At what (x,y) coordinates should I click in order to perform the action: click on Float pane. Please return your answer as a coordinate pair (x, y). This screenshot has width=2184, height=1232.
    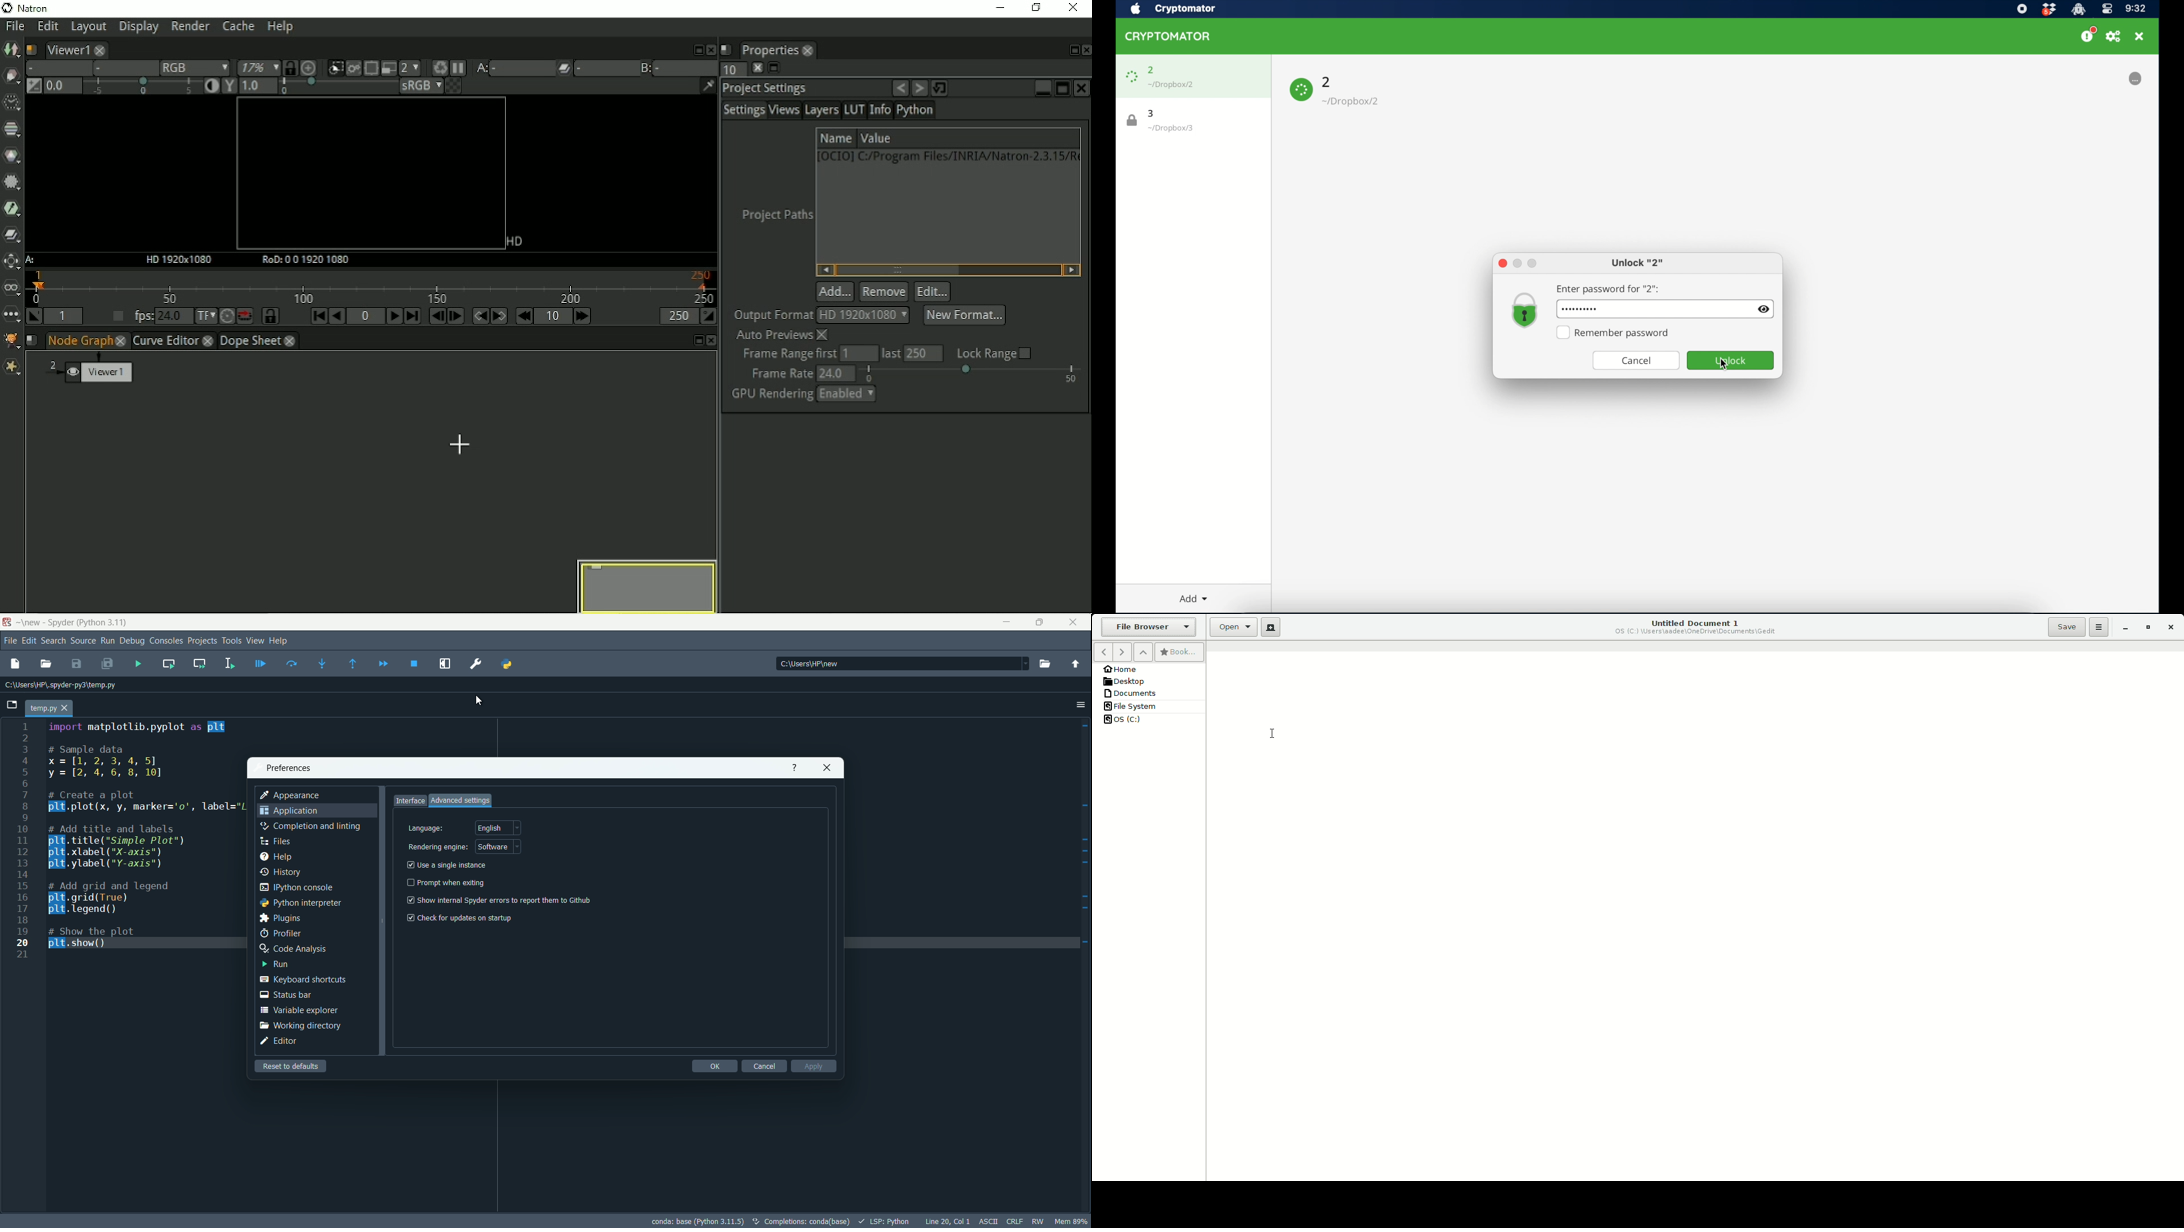
    Looking at the image, I should click on (774, 69).